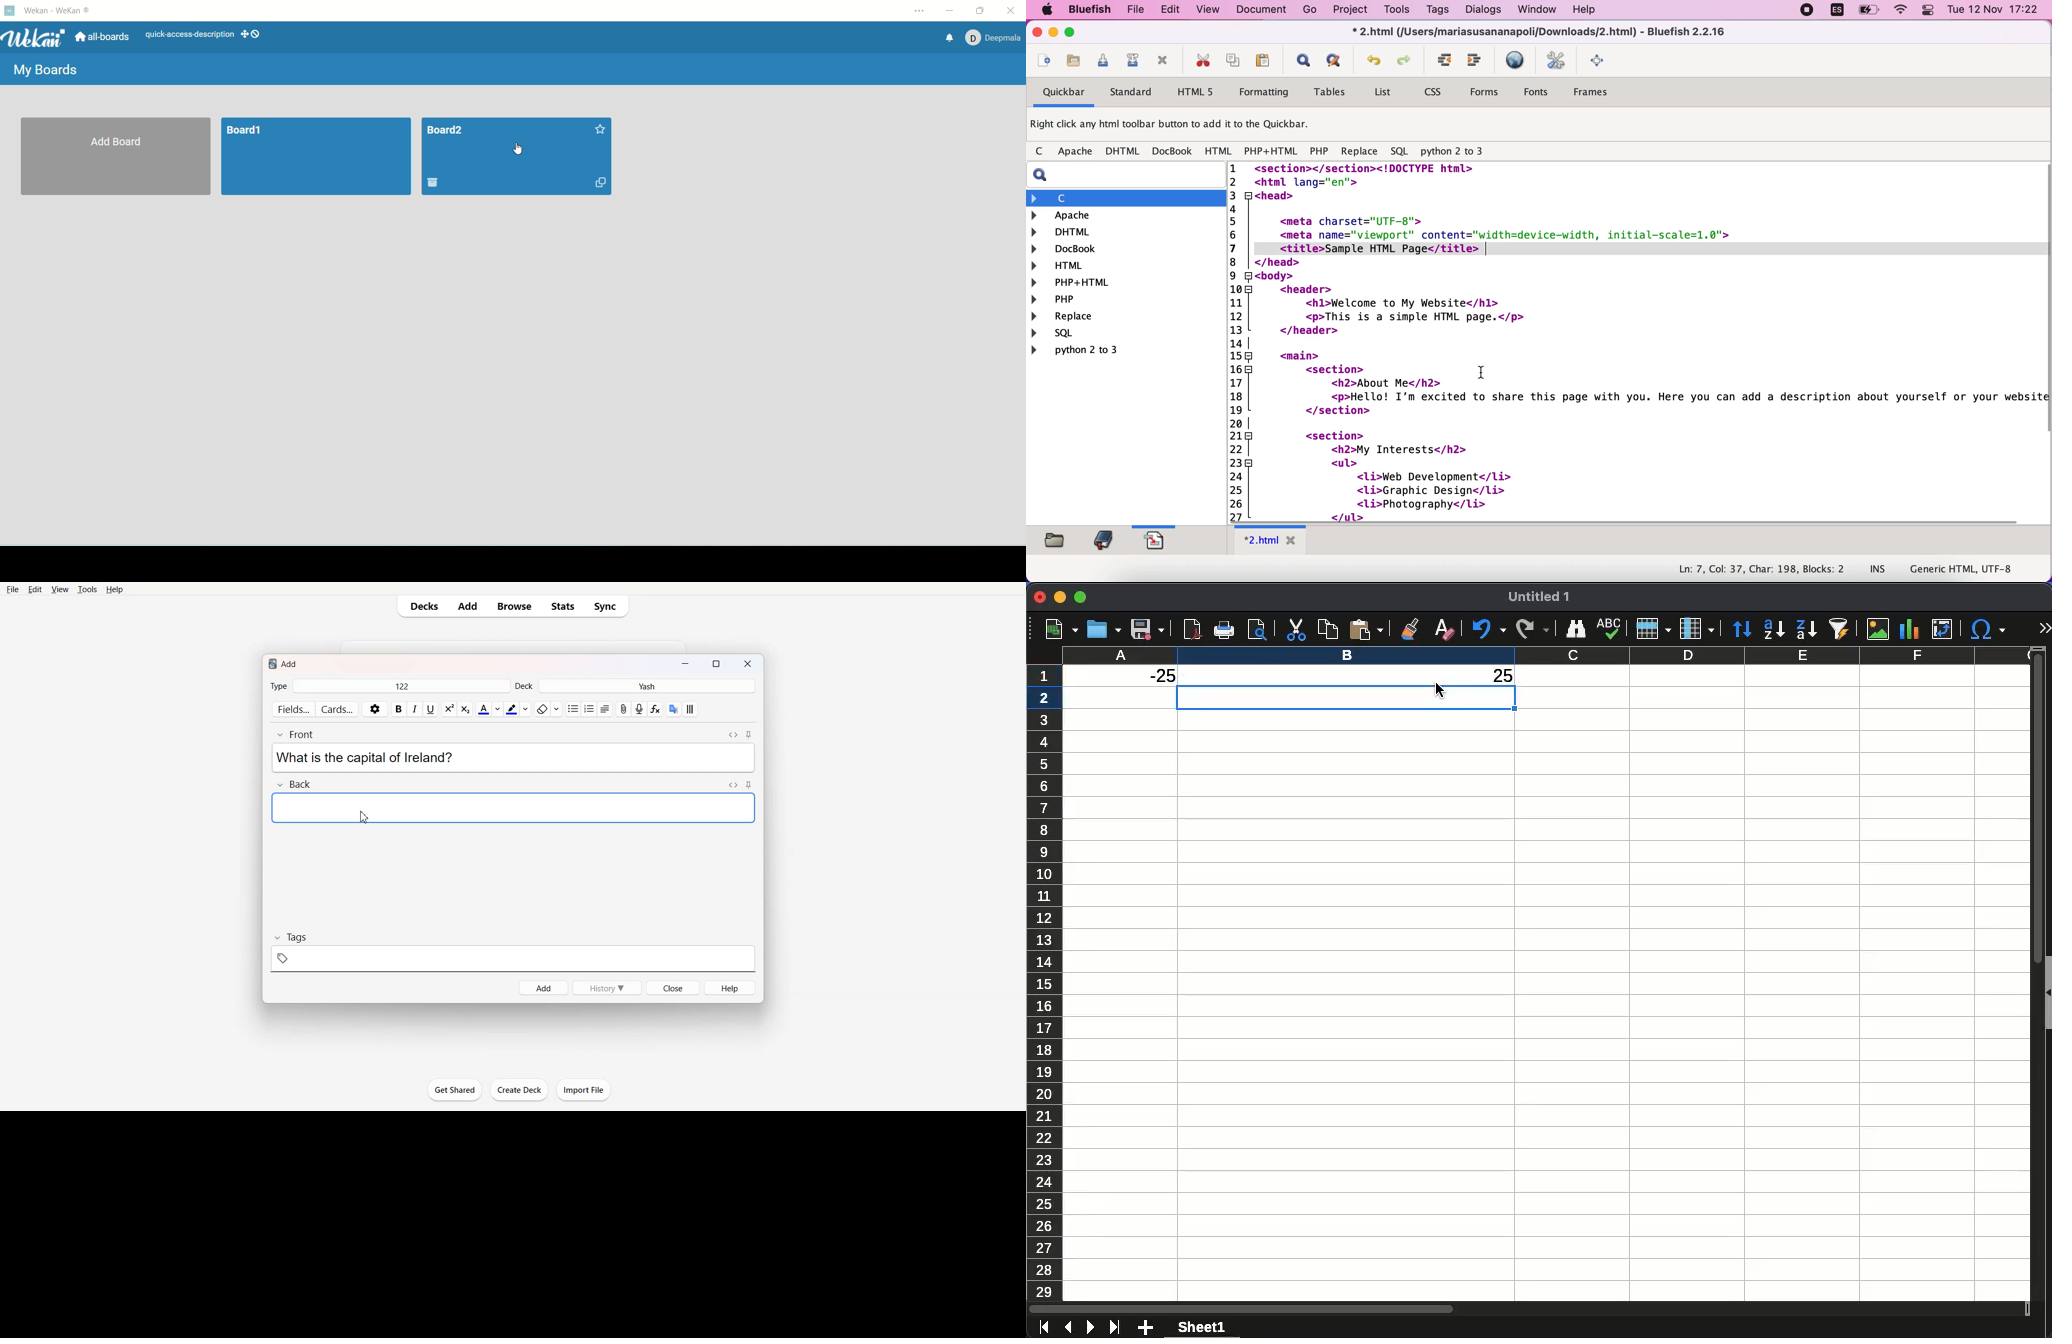 The width and height of the screenshot is (2072, 1344). I want to click on minimize, so click(1060, 596).